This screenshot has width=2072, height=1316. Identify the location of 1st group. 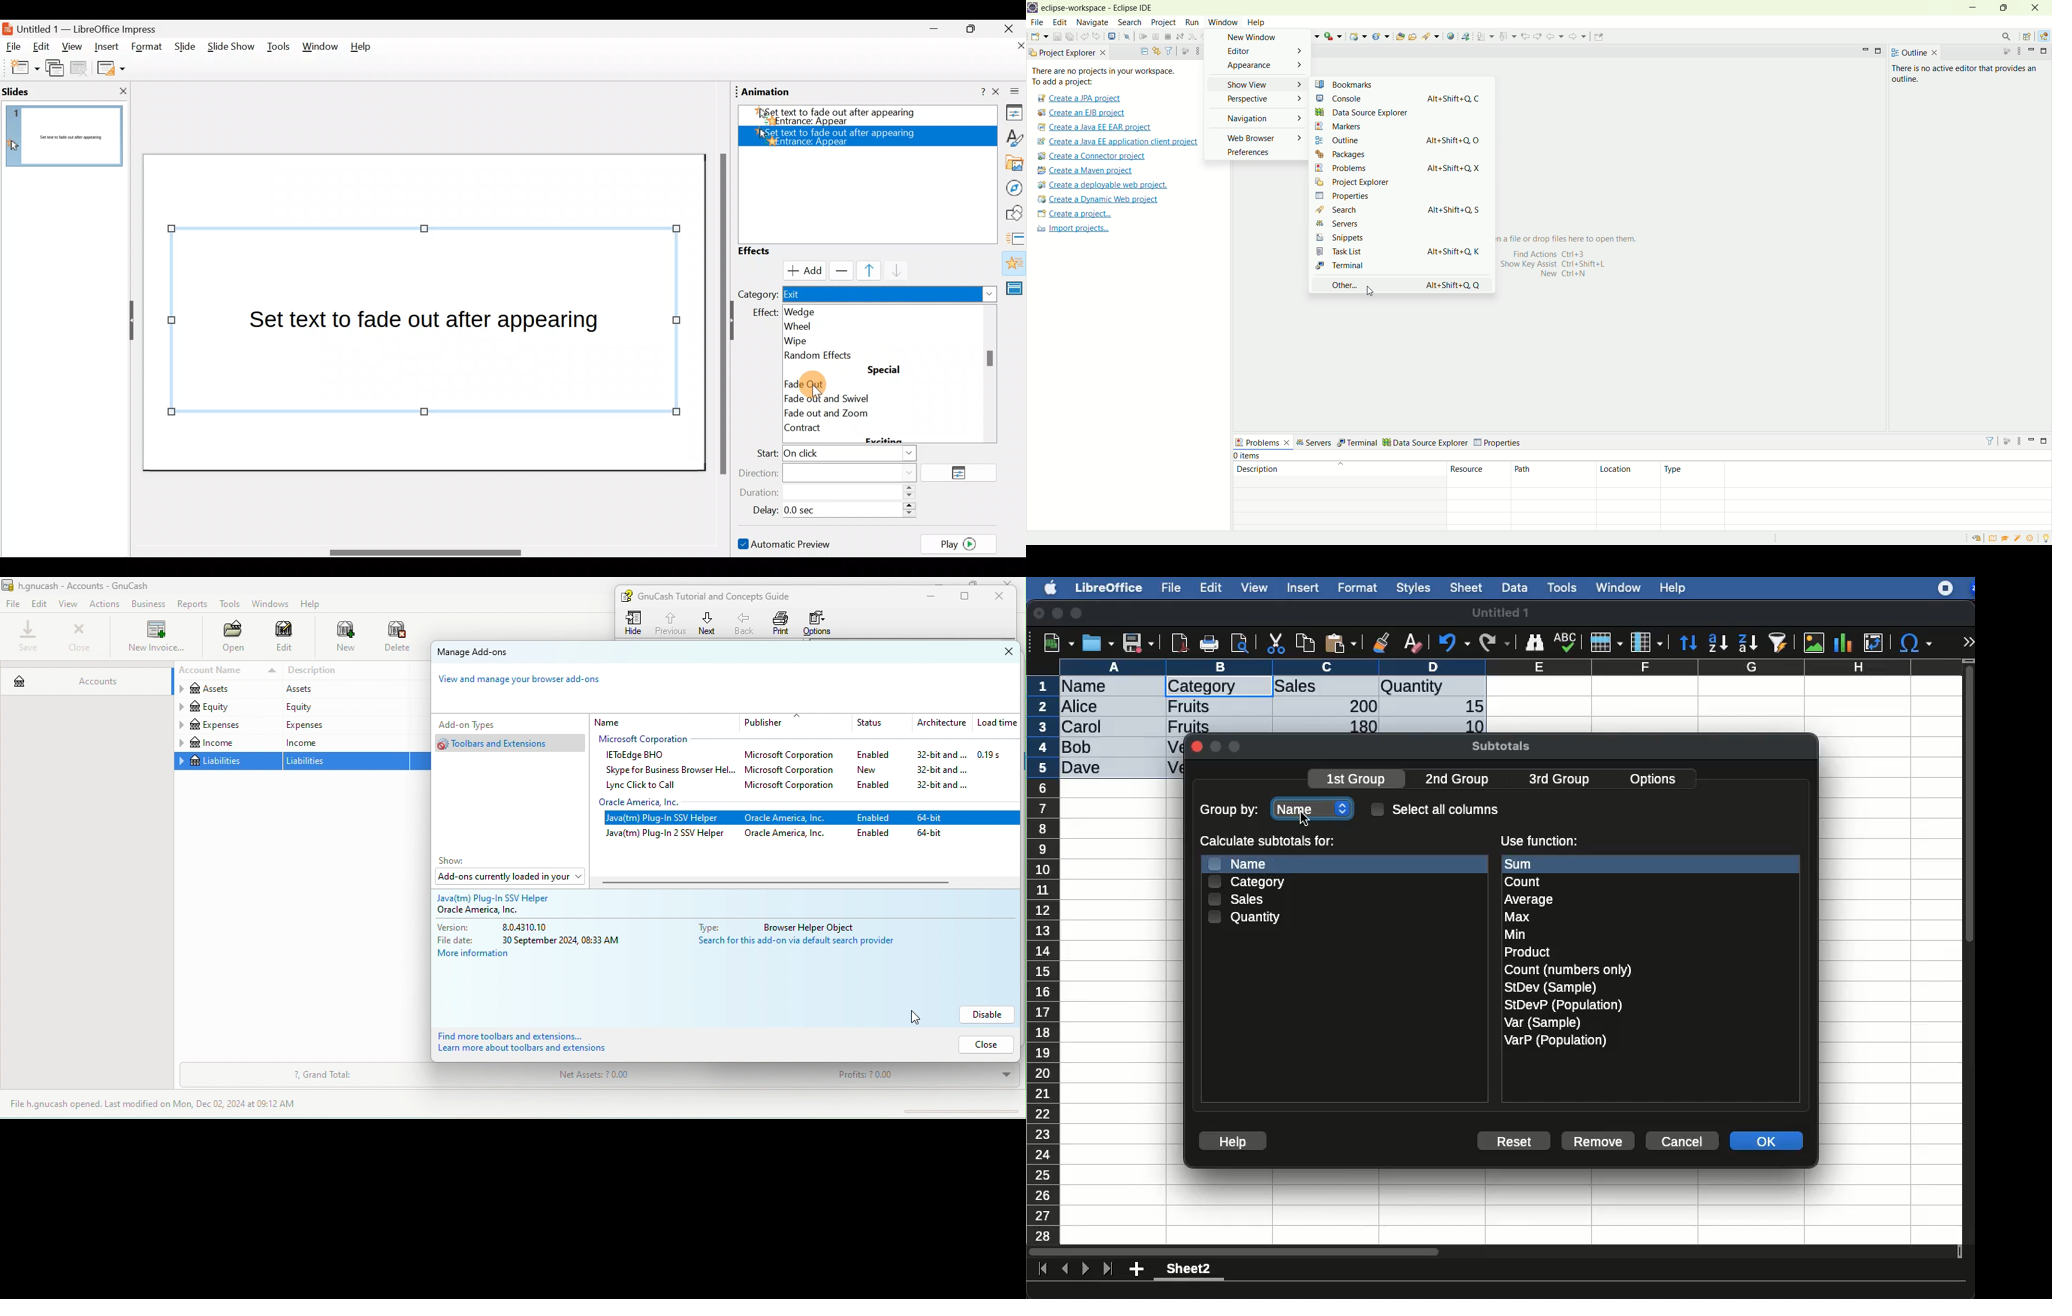
(1358, 781).